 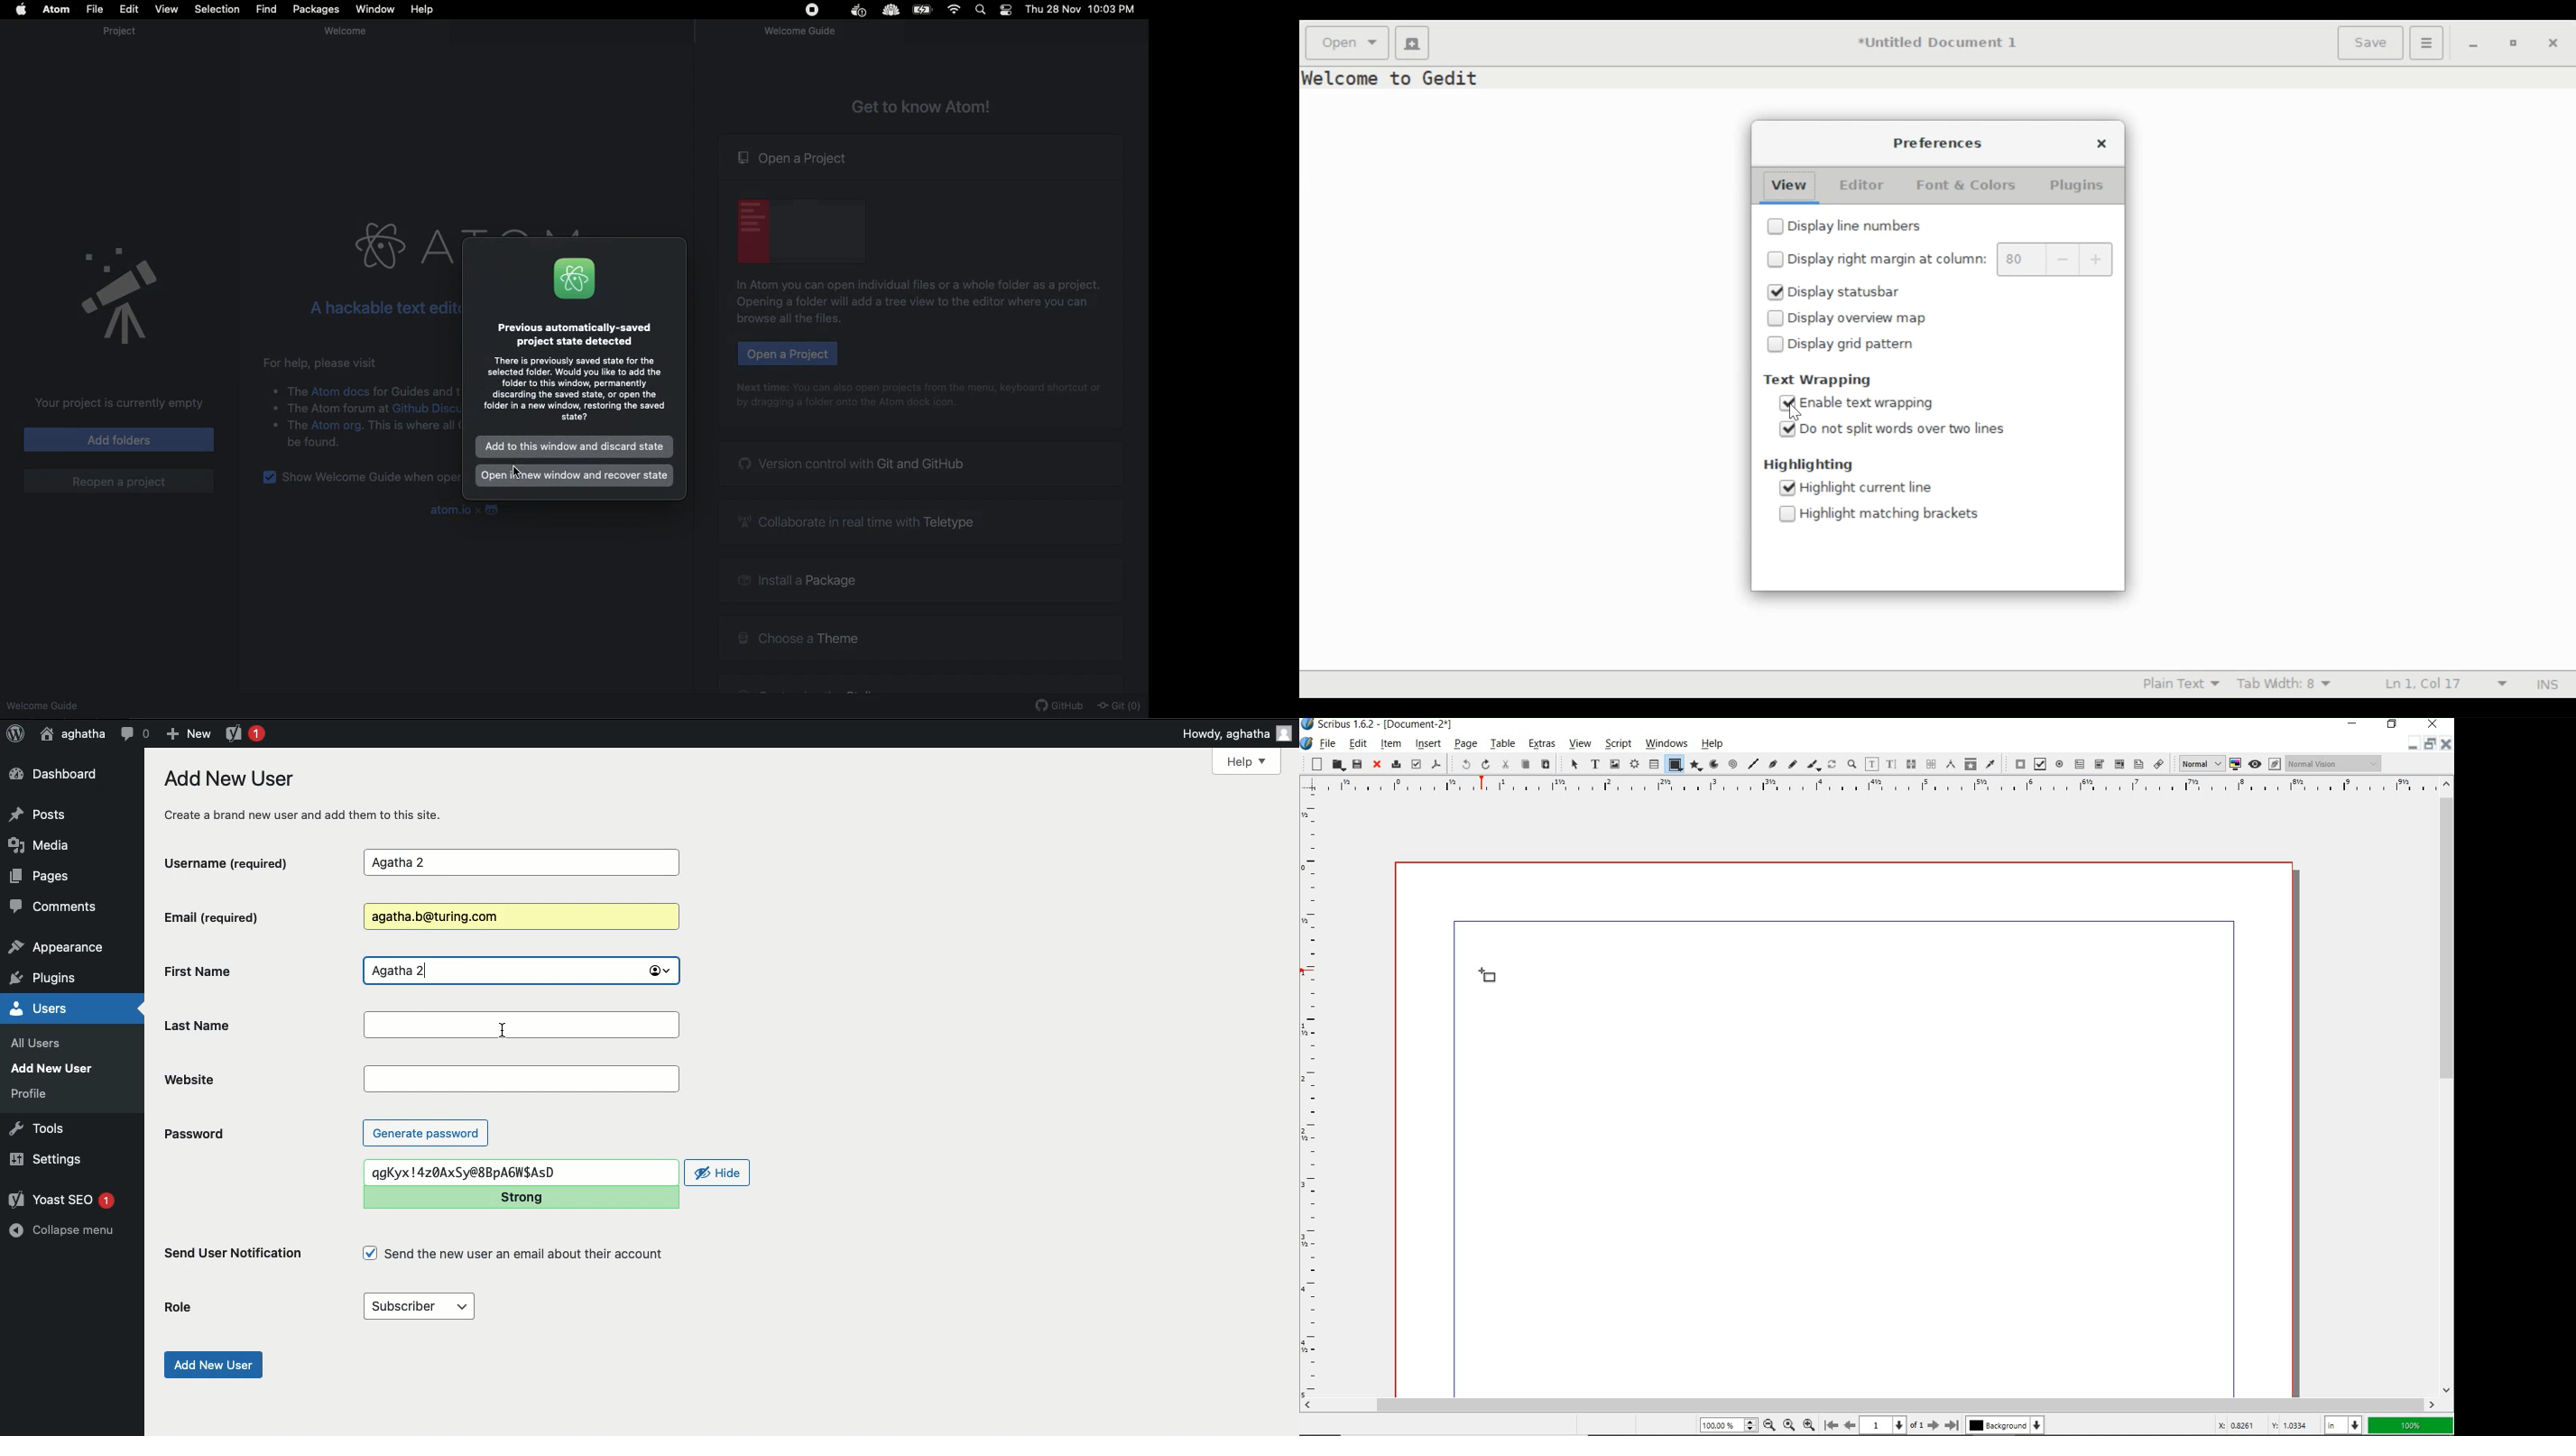 What do you see at coordinates (2264, 764) in the screenshot?
I see `preview mode` at bounding box center [2264, 764].